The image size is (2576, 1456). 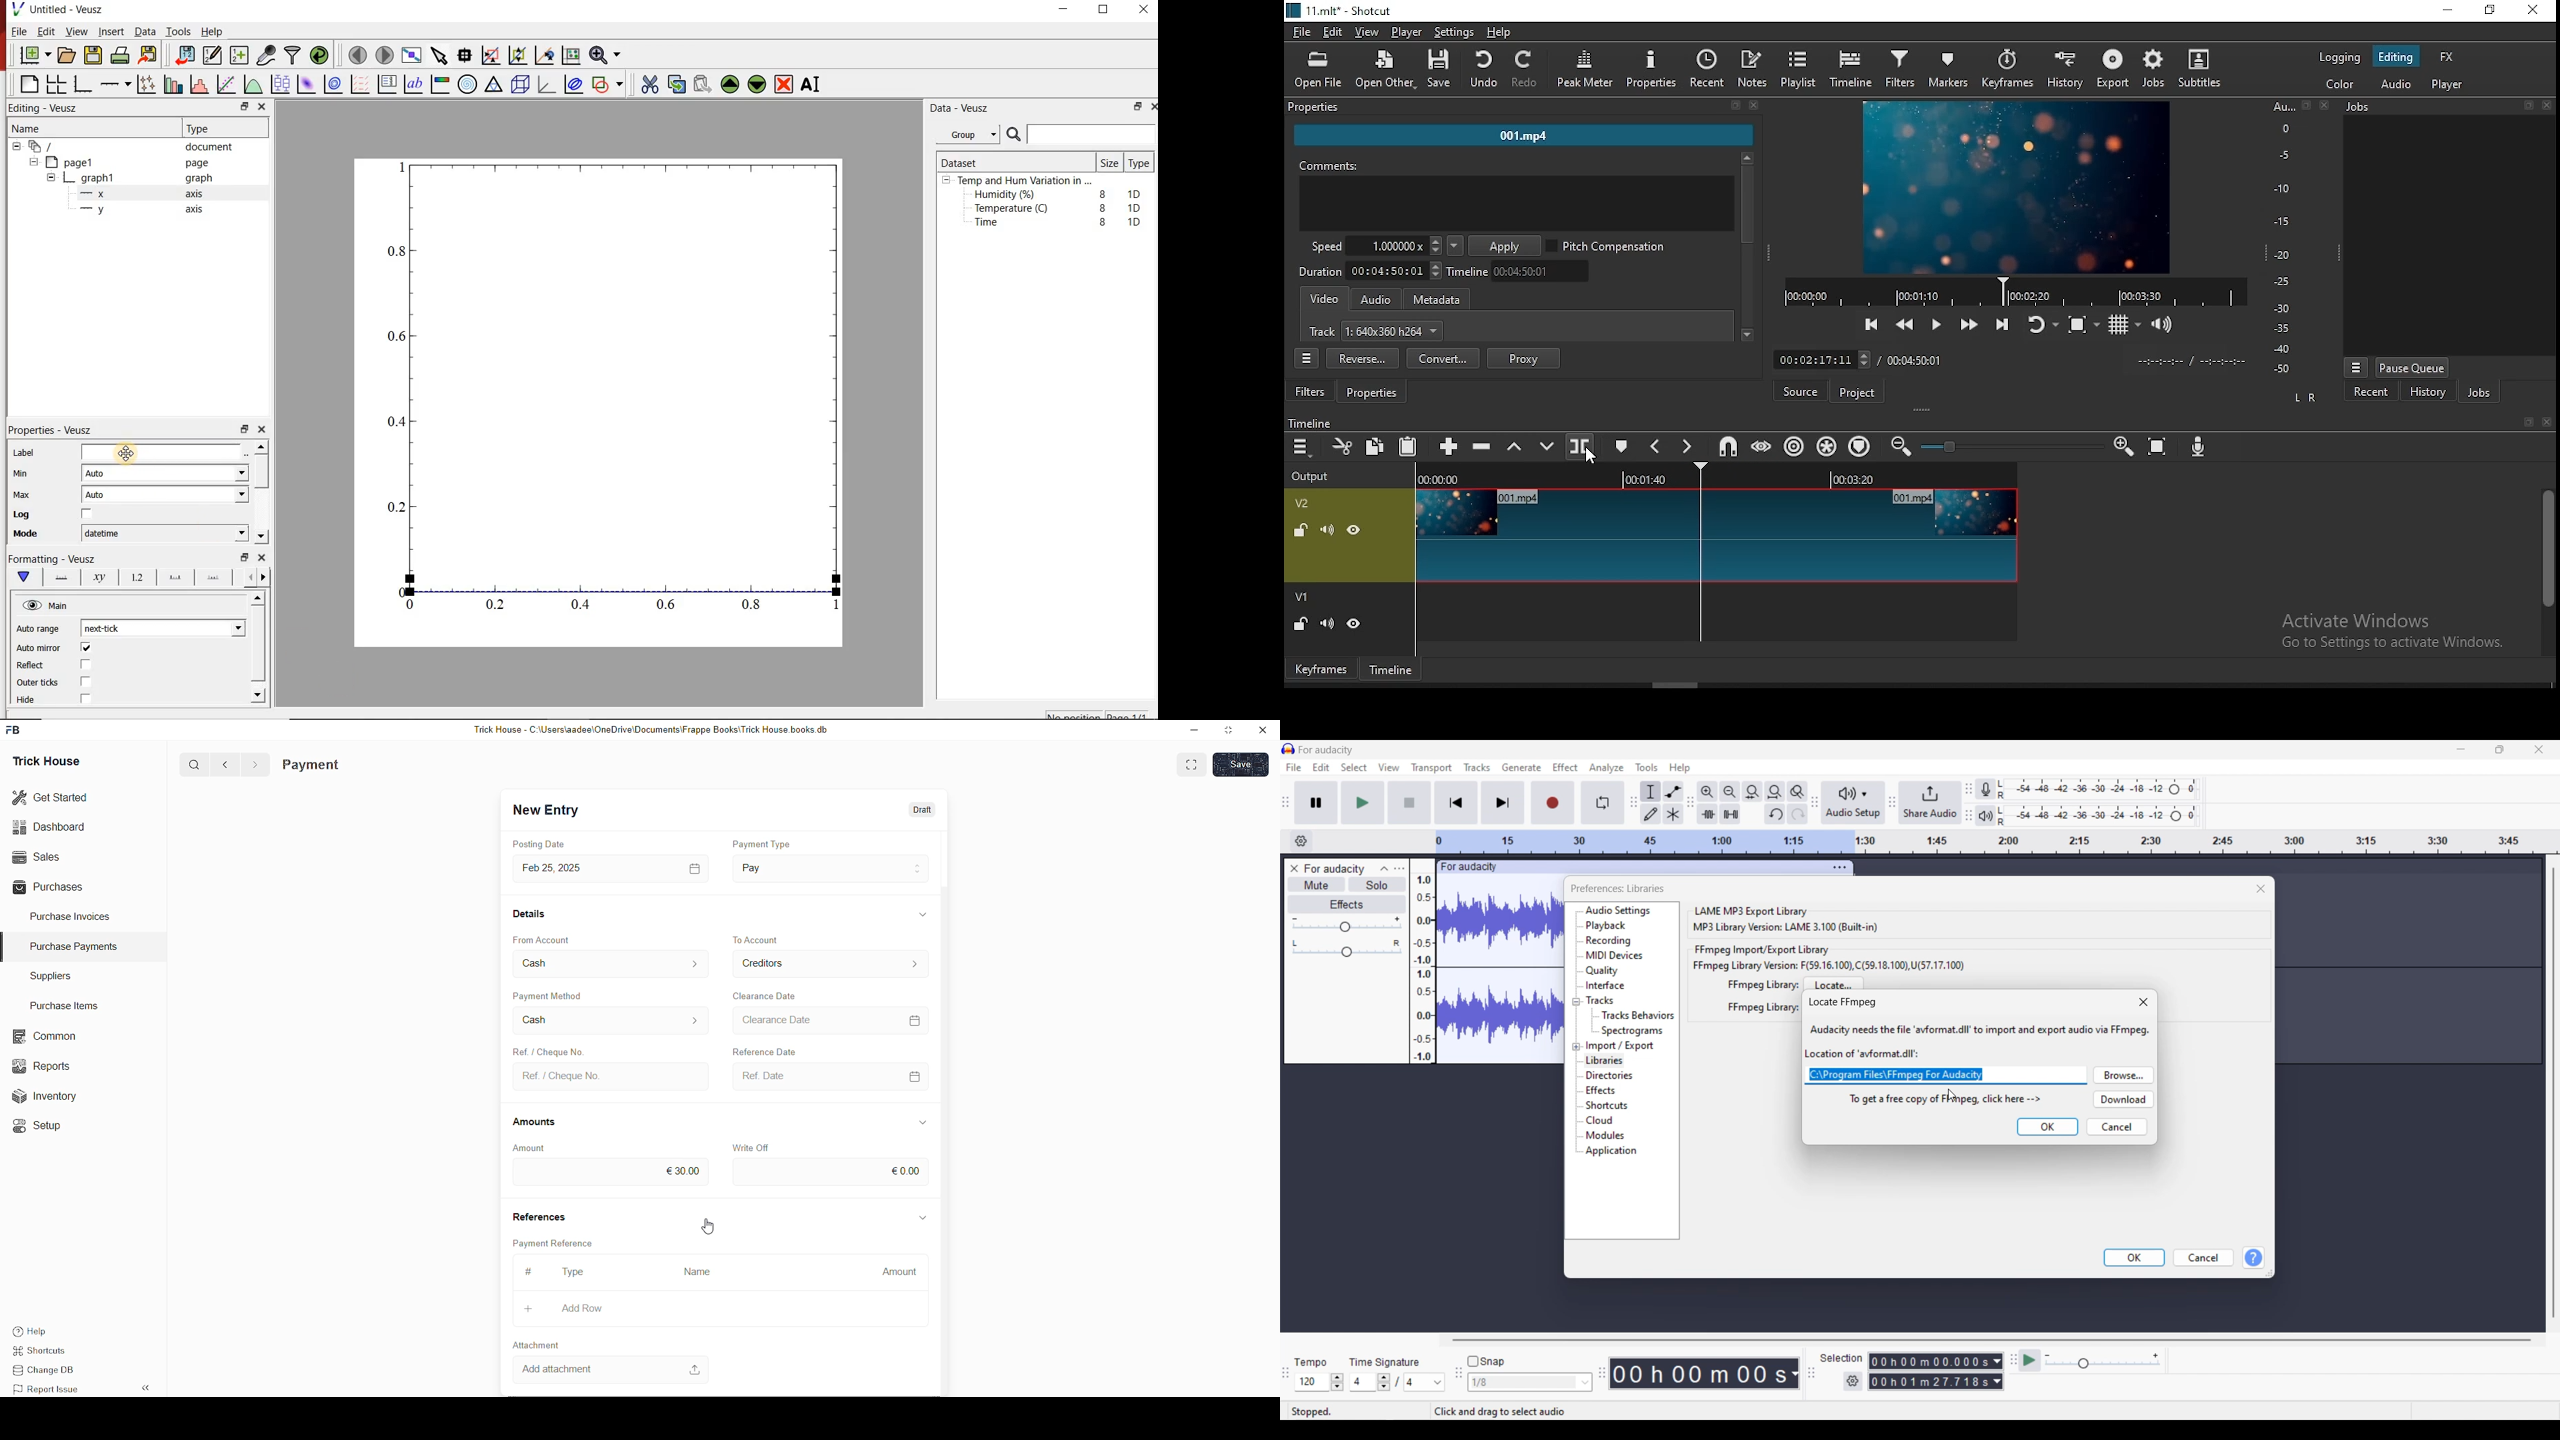 What do you see at coordinates (189, 763) in the screenshot?
I see `Q` at bounding box center [189, 763].